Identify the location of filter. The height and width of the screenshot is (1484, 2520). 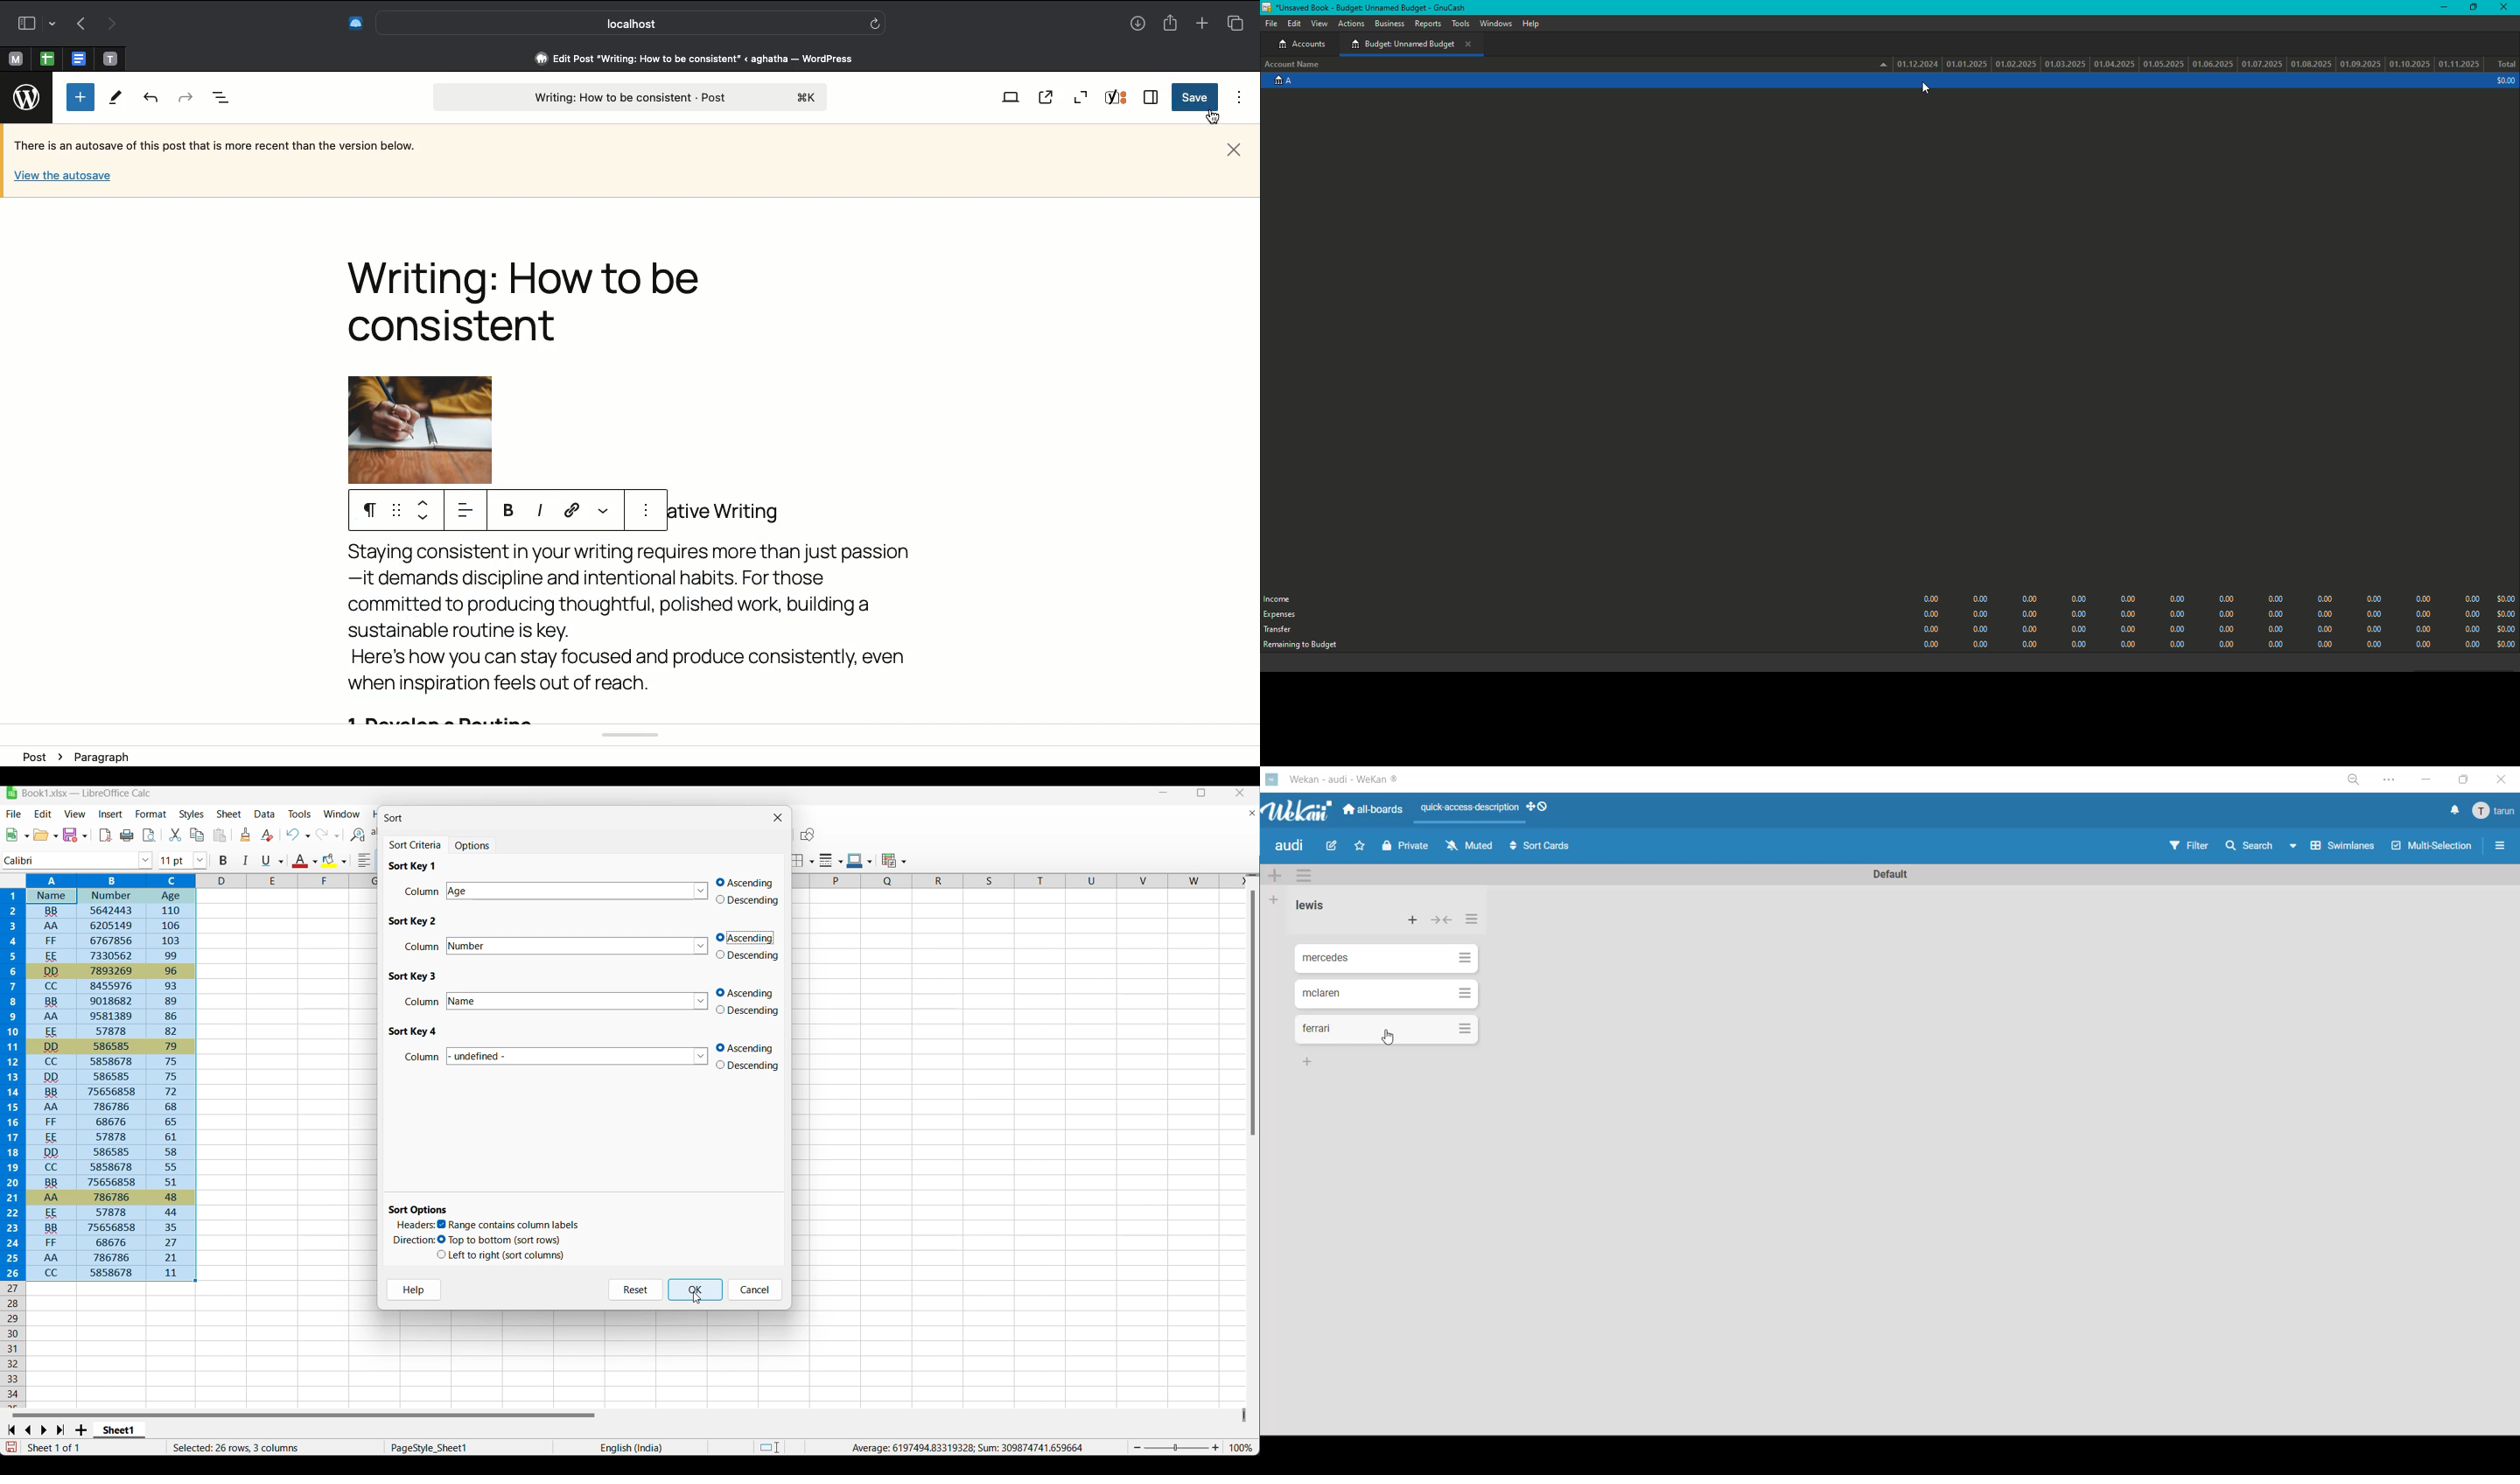
(2190, 846).